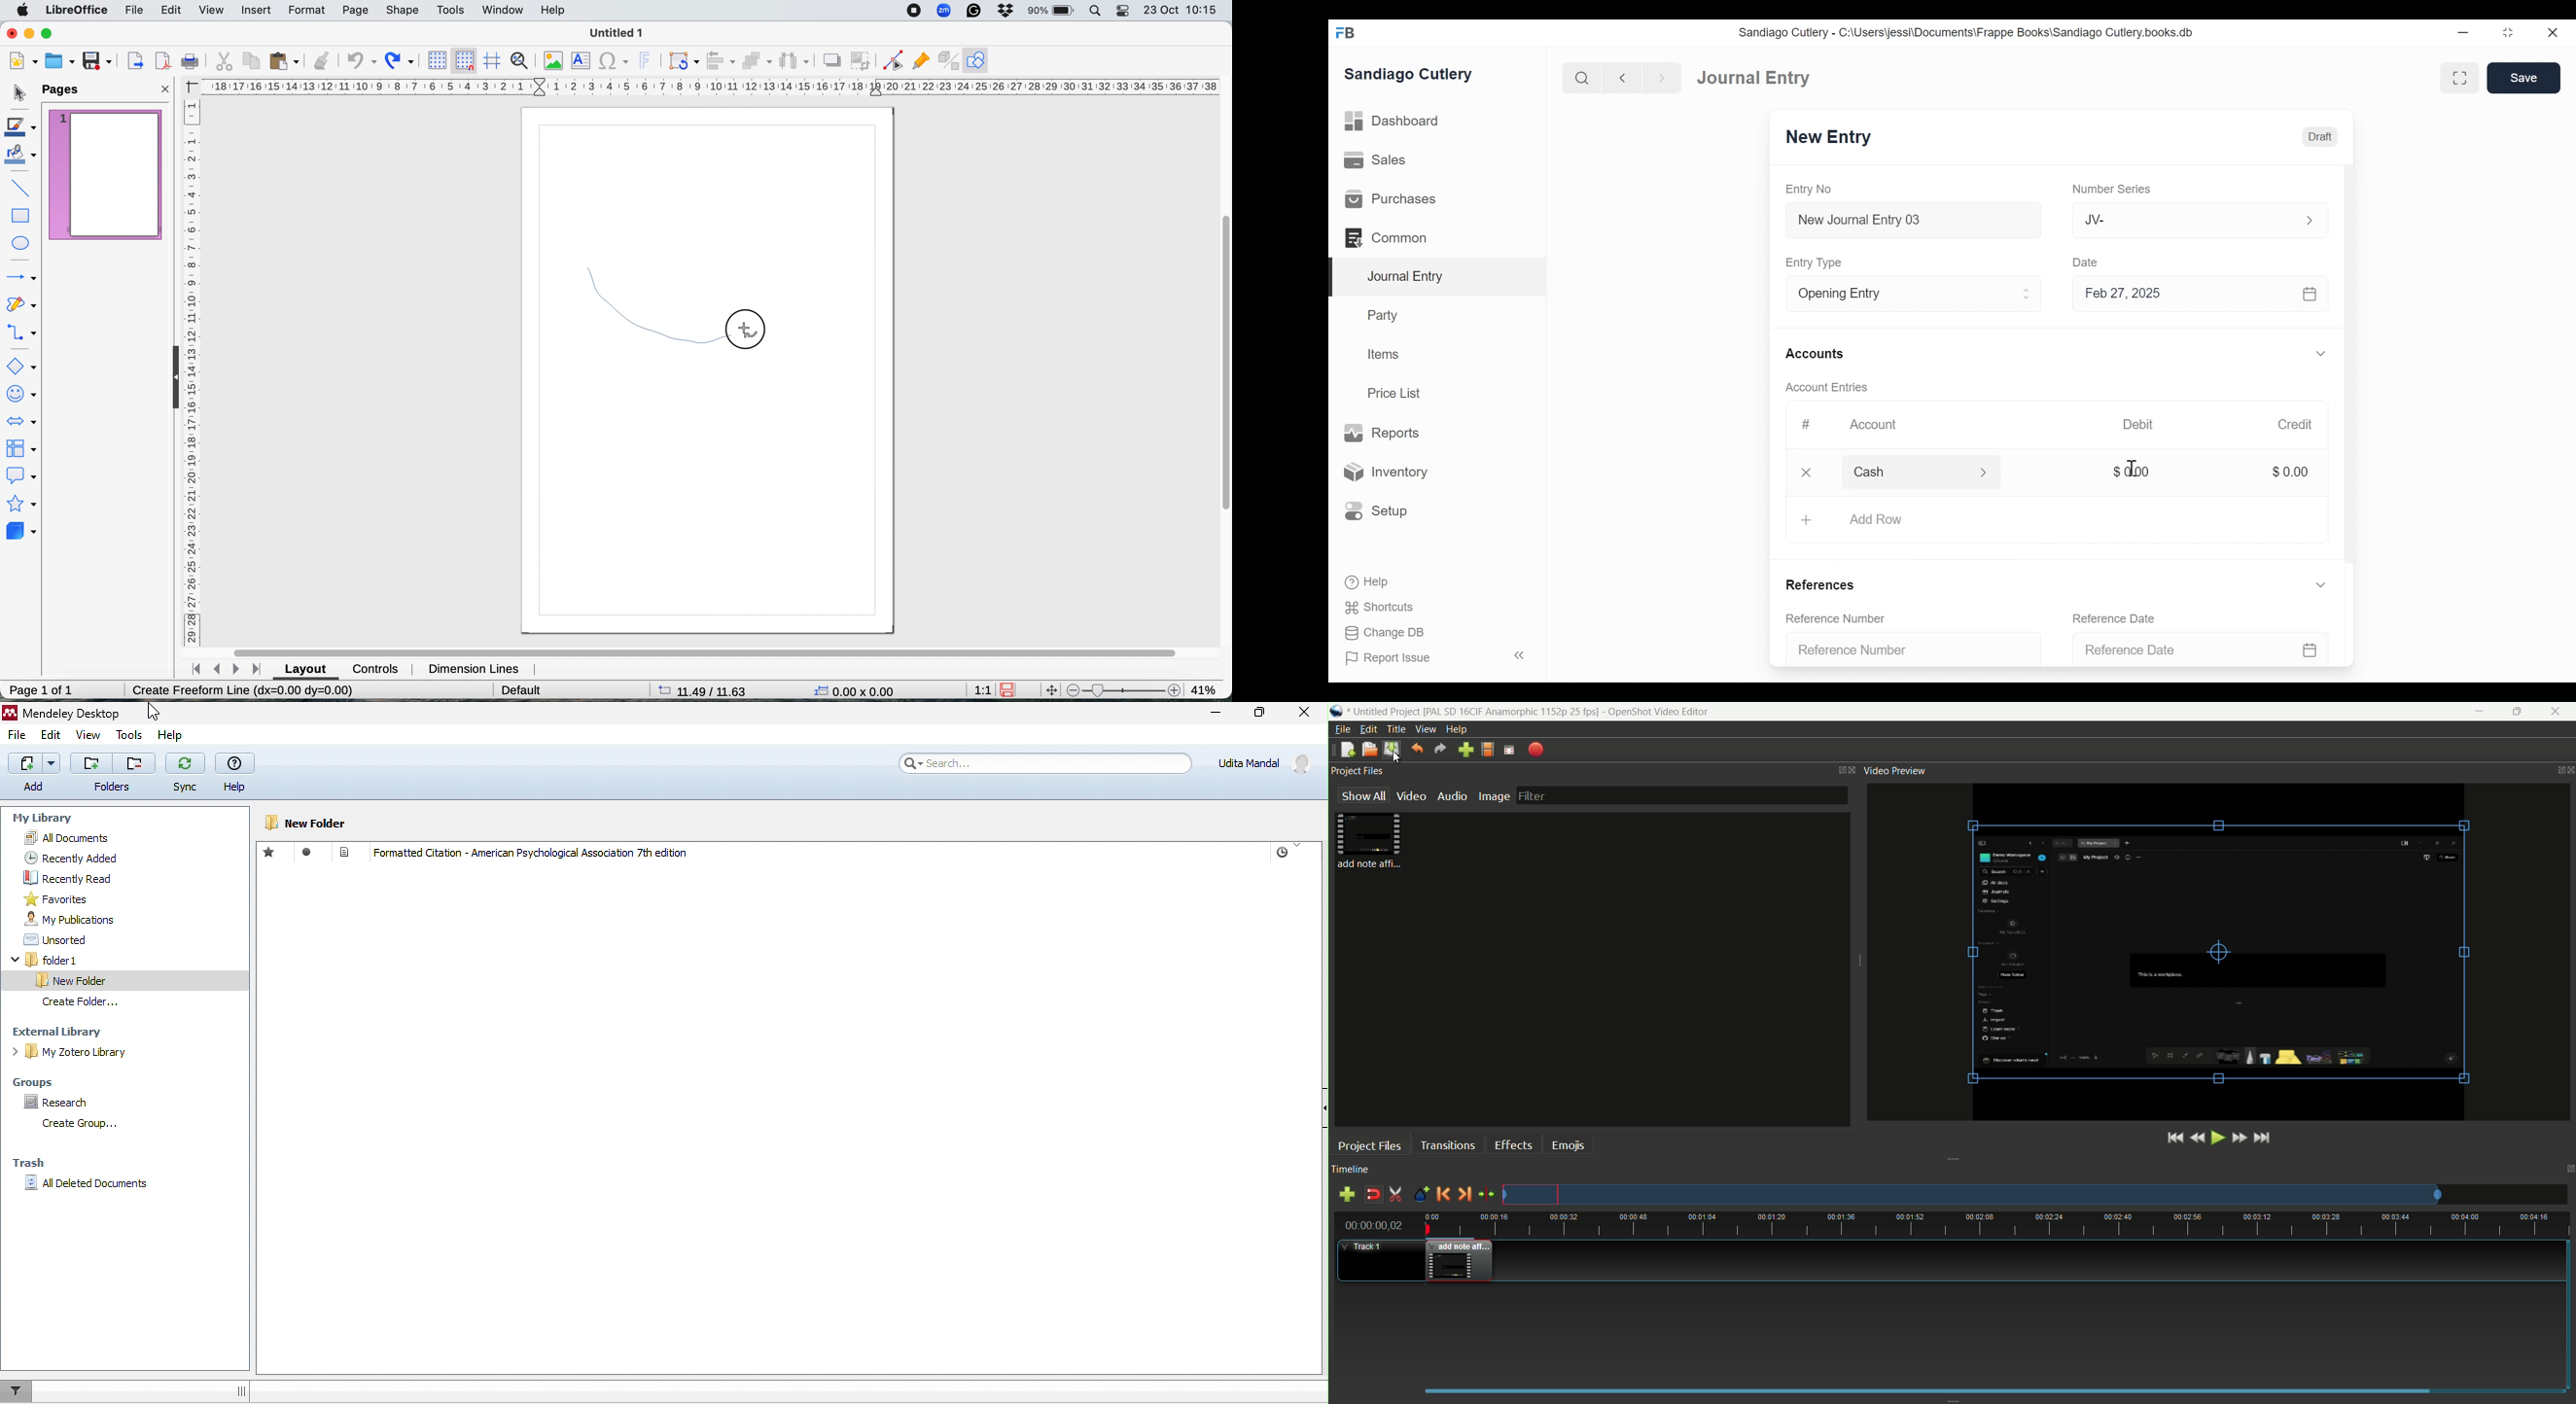  I want to click on my library, so click(48, 819).